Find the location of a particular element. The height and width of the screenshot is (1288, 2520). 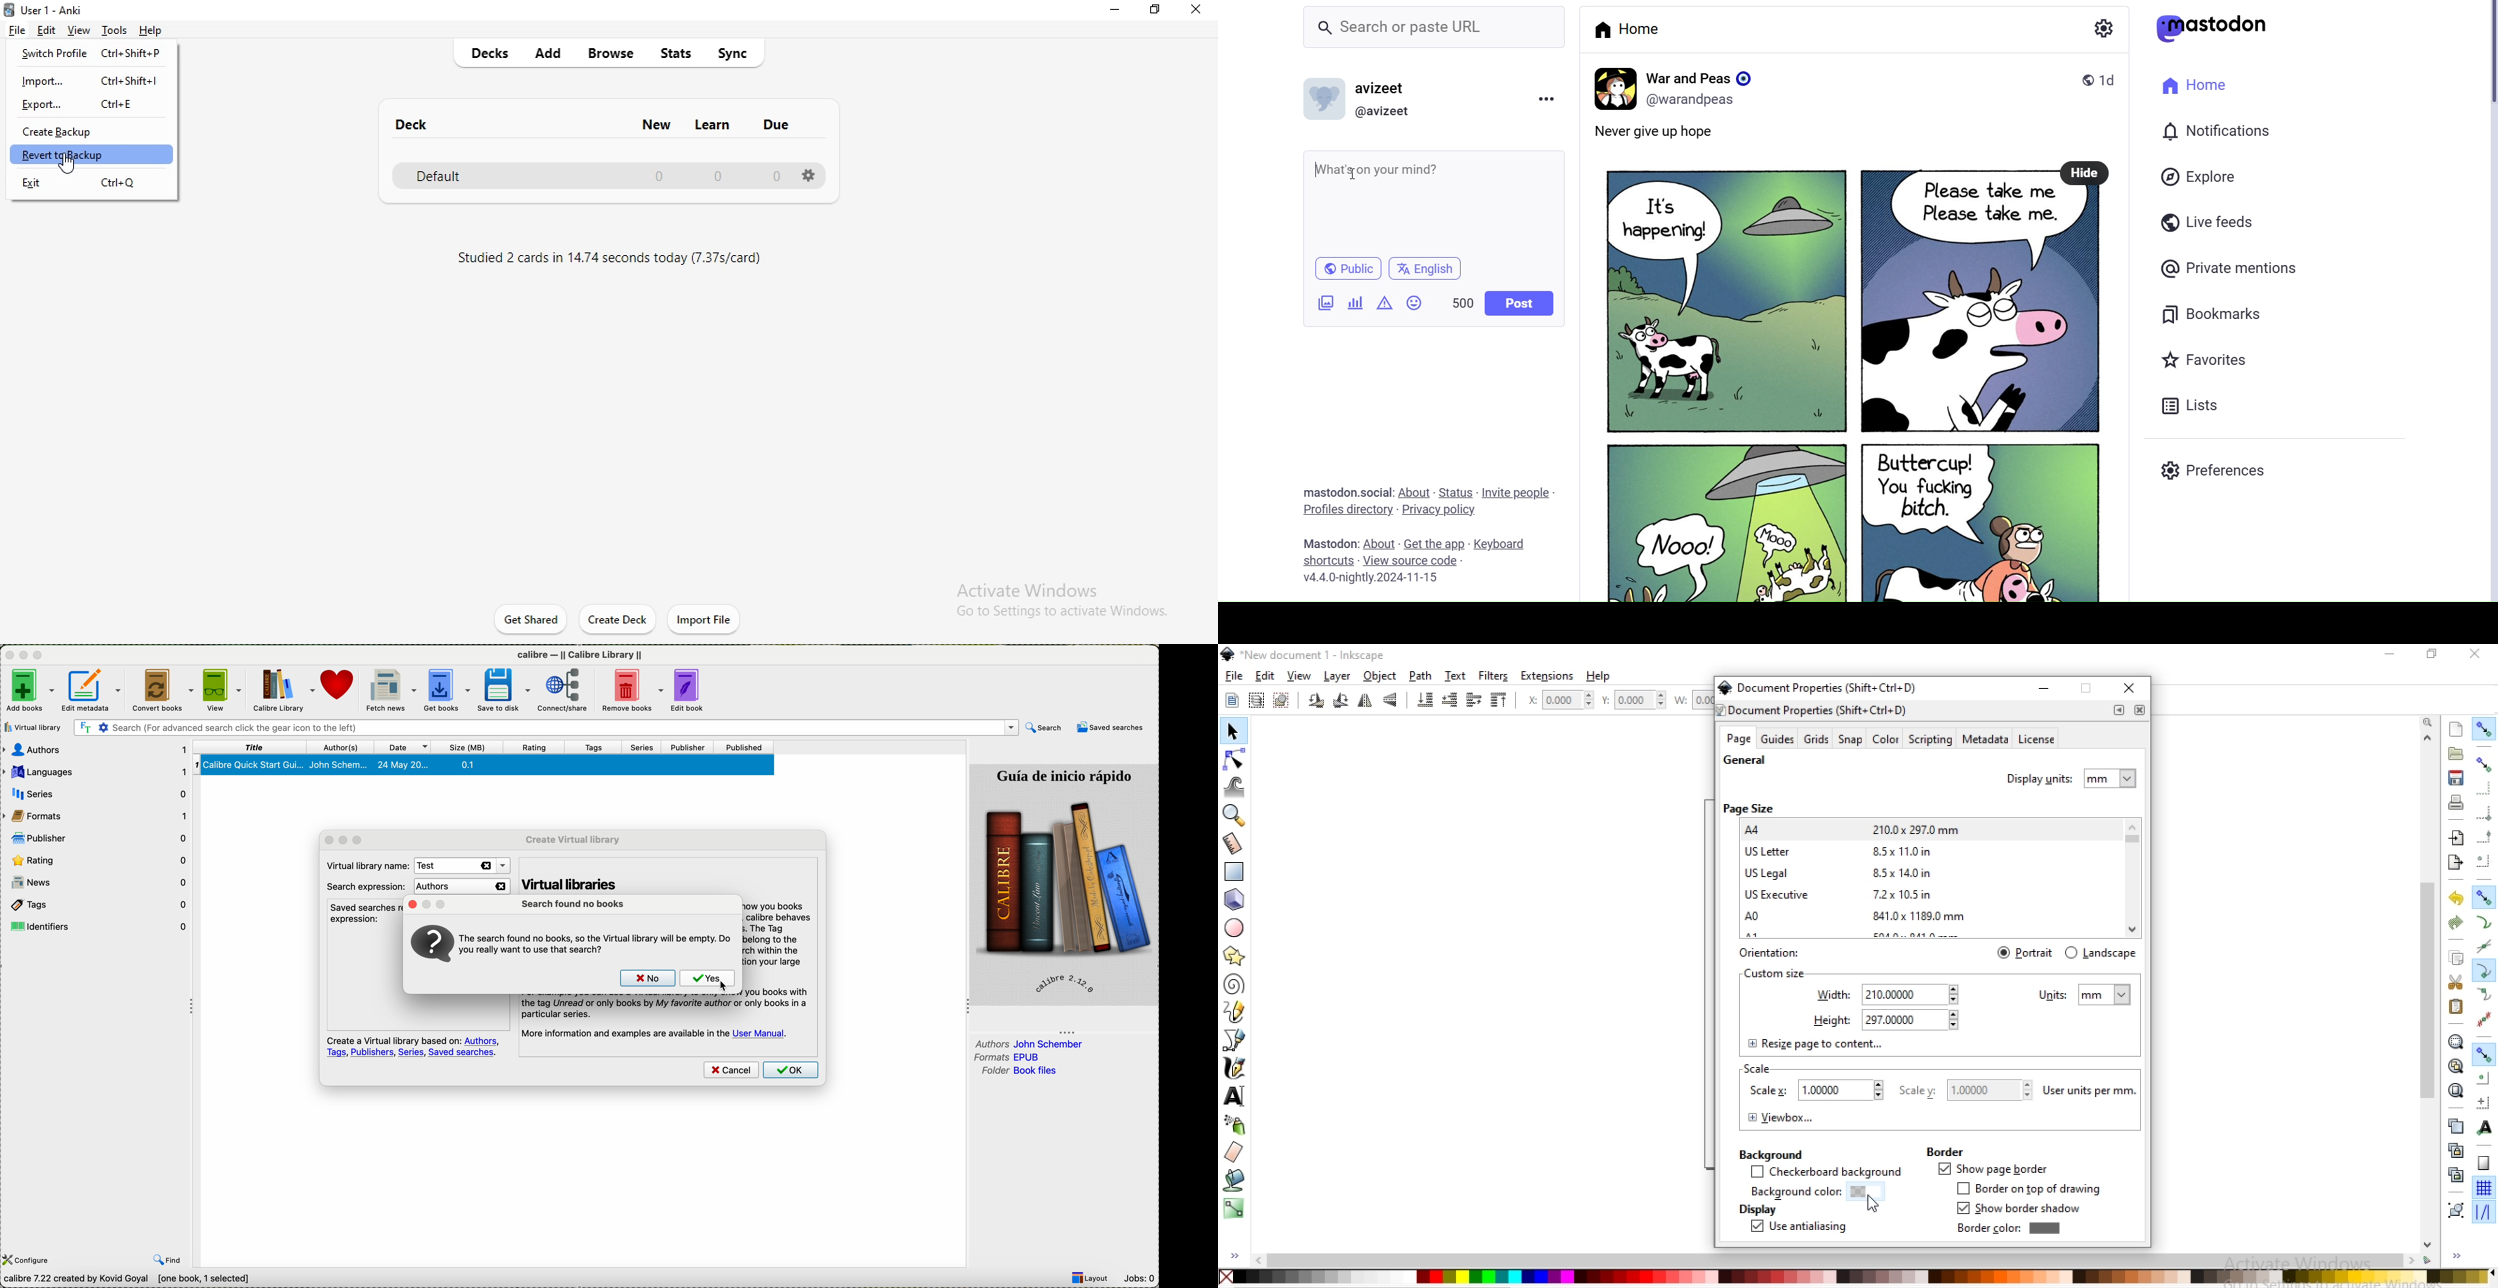

fletch news is located at coordinates (392, 690).